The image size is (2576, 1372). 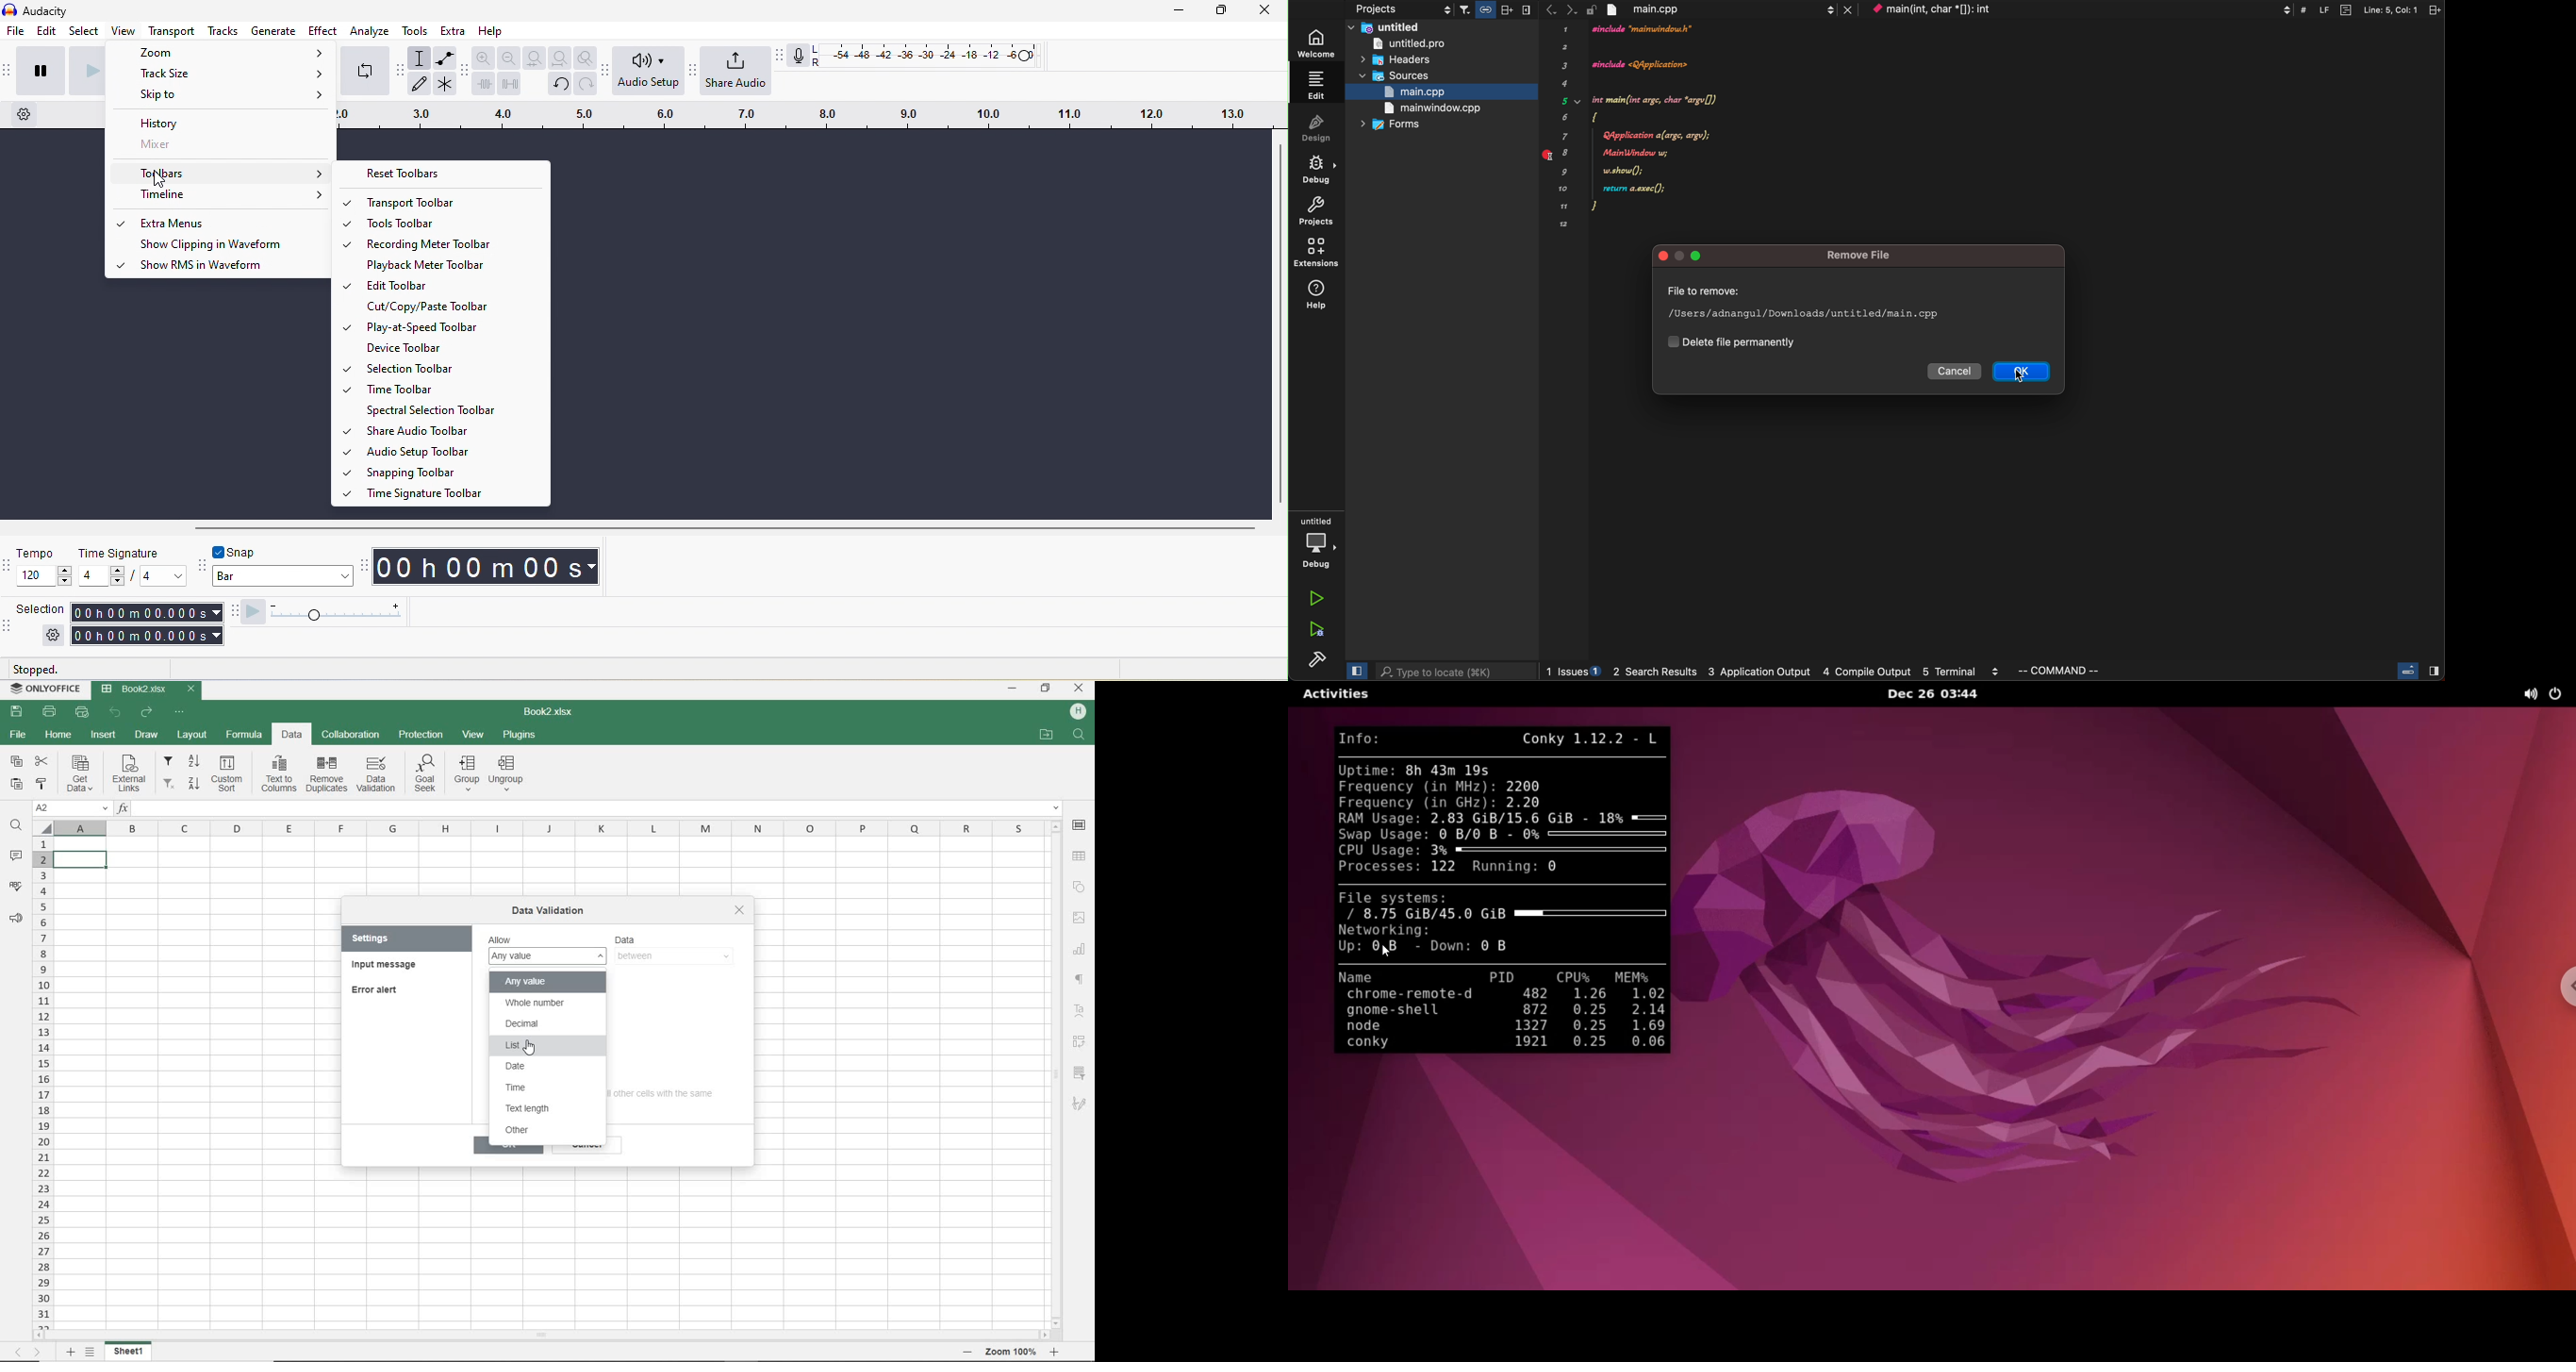 What do you see at coordinates (54, 636) in the screenshot?
I see `selection settings` at bounding box center [54, 636].